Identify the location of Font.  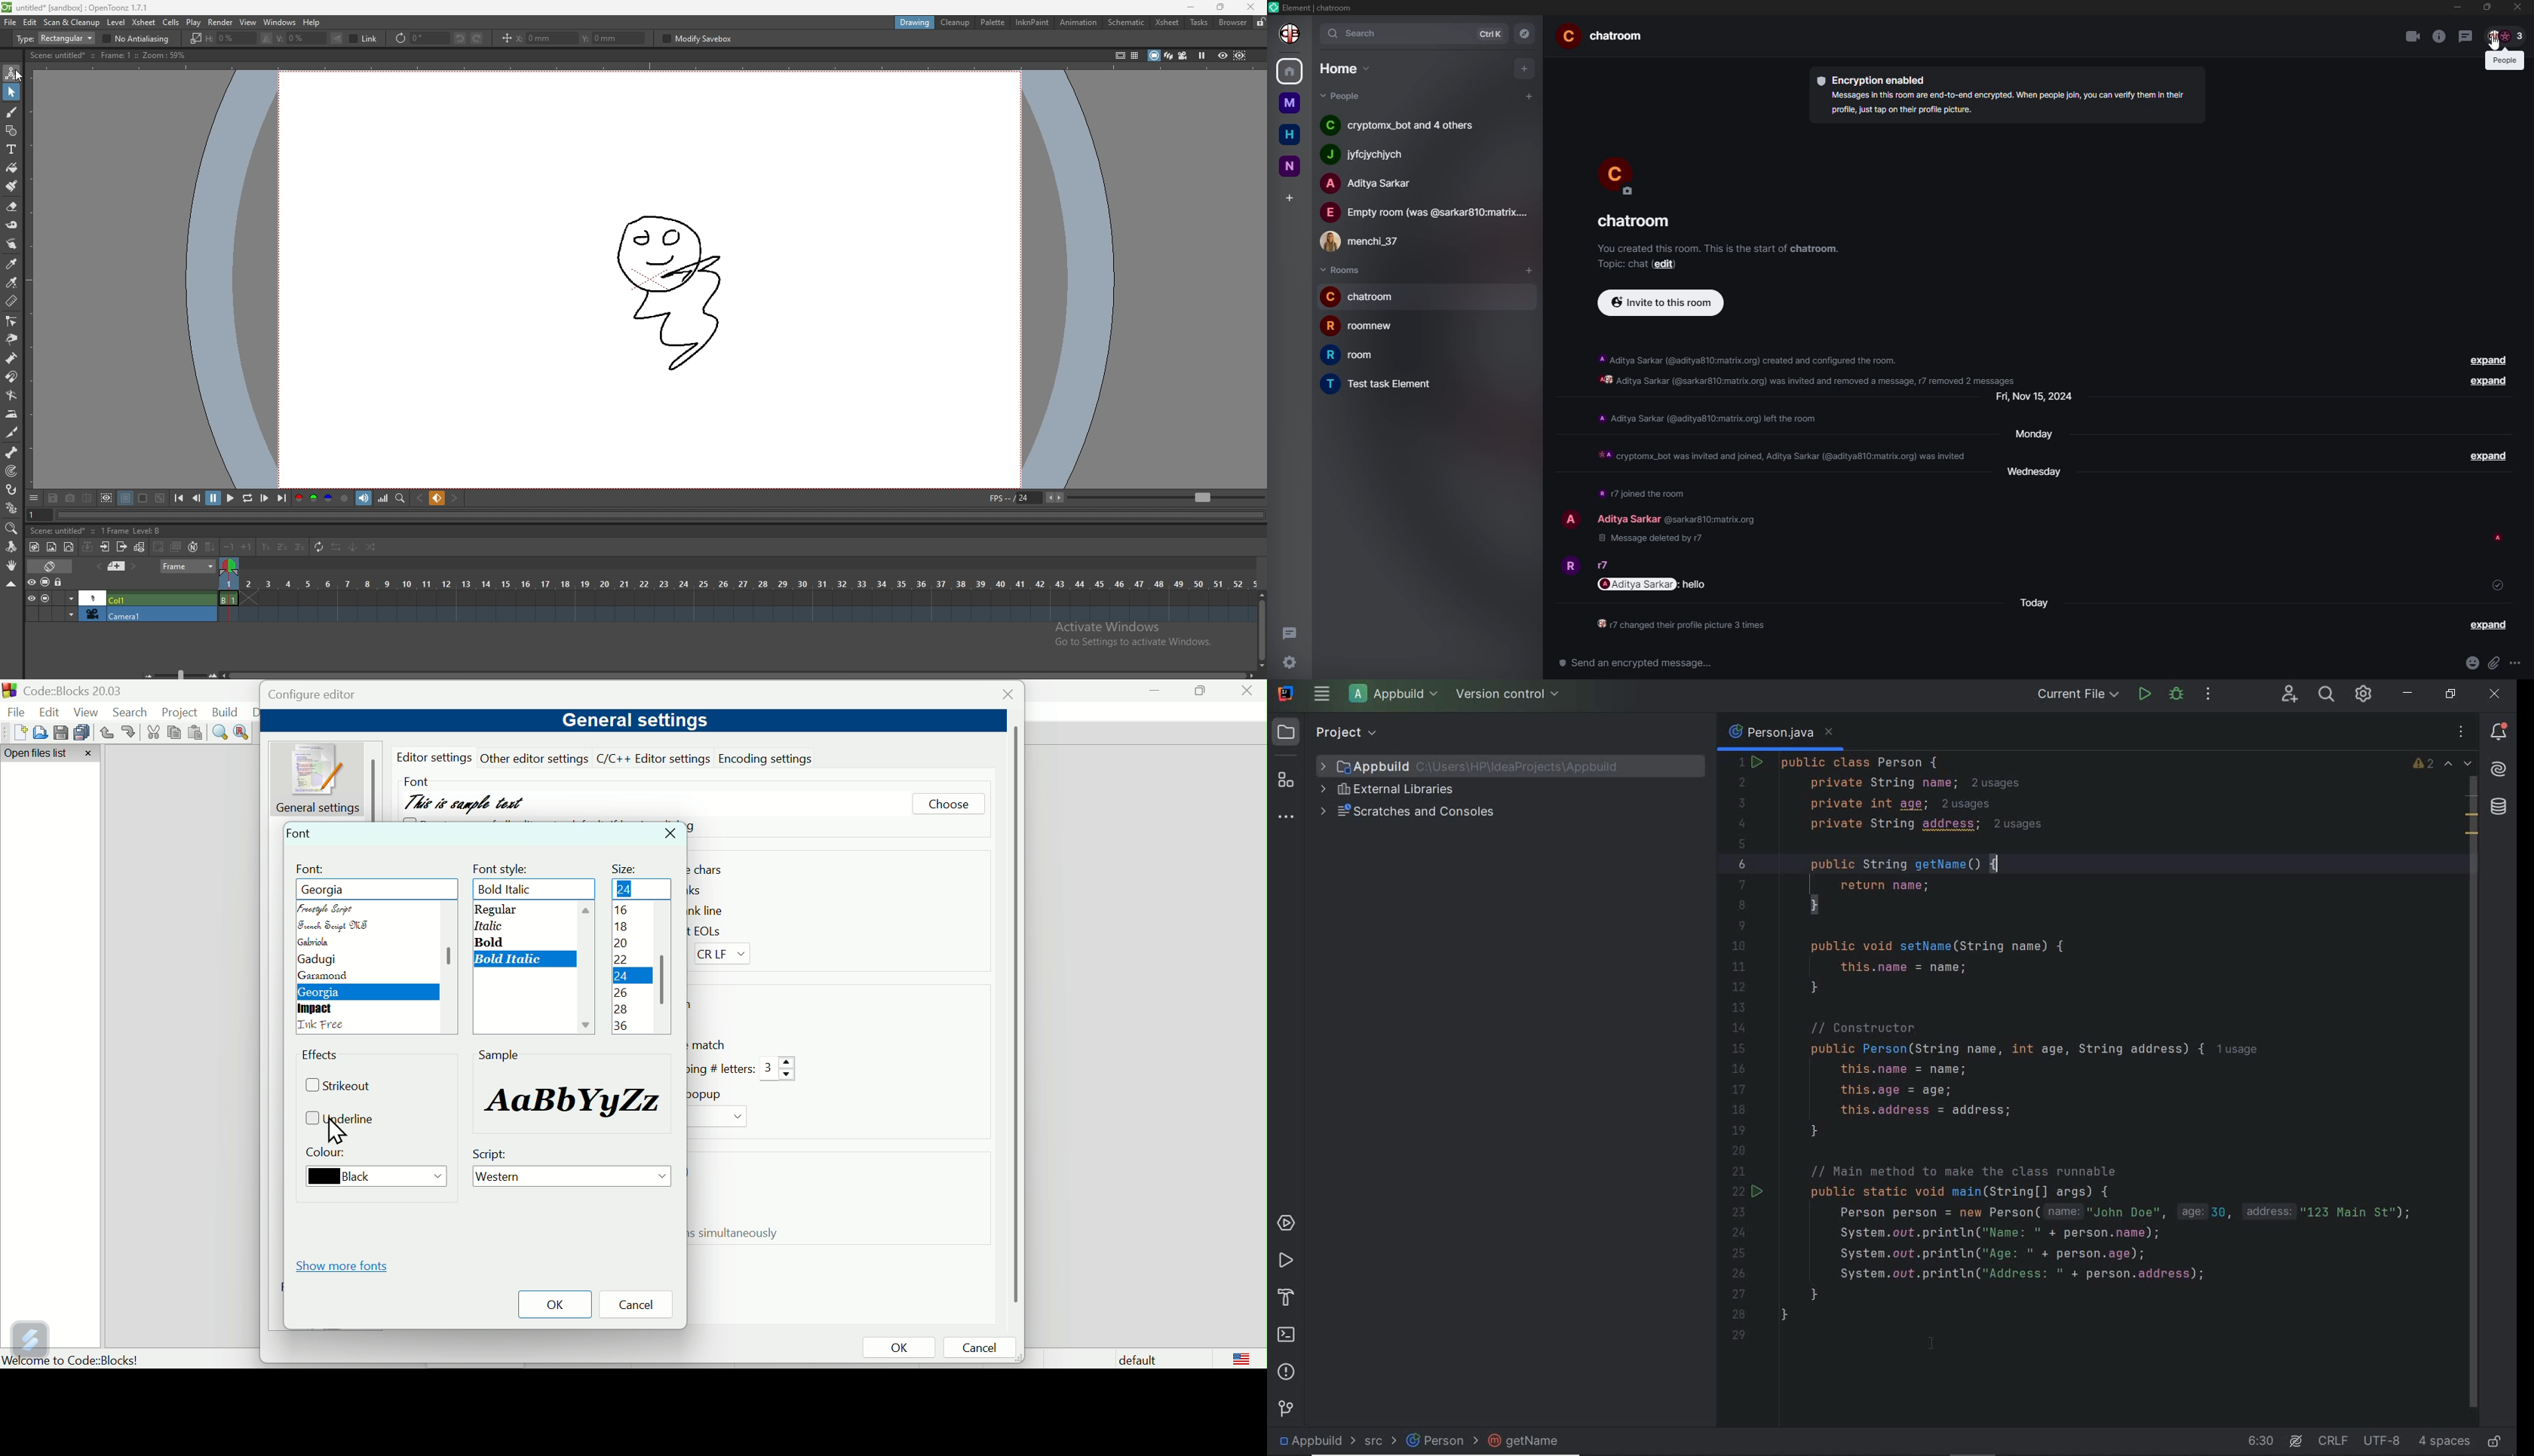
(301, 832).